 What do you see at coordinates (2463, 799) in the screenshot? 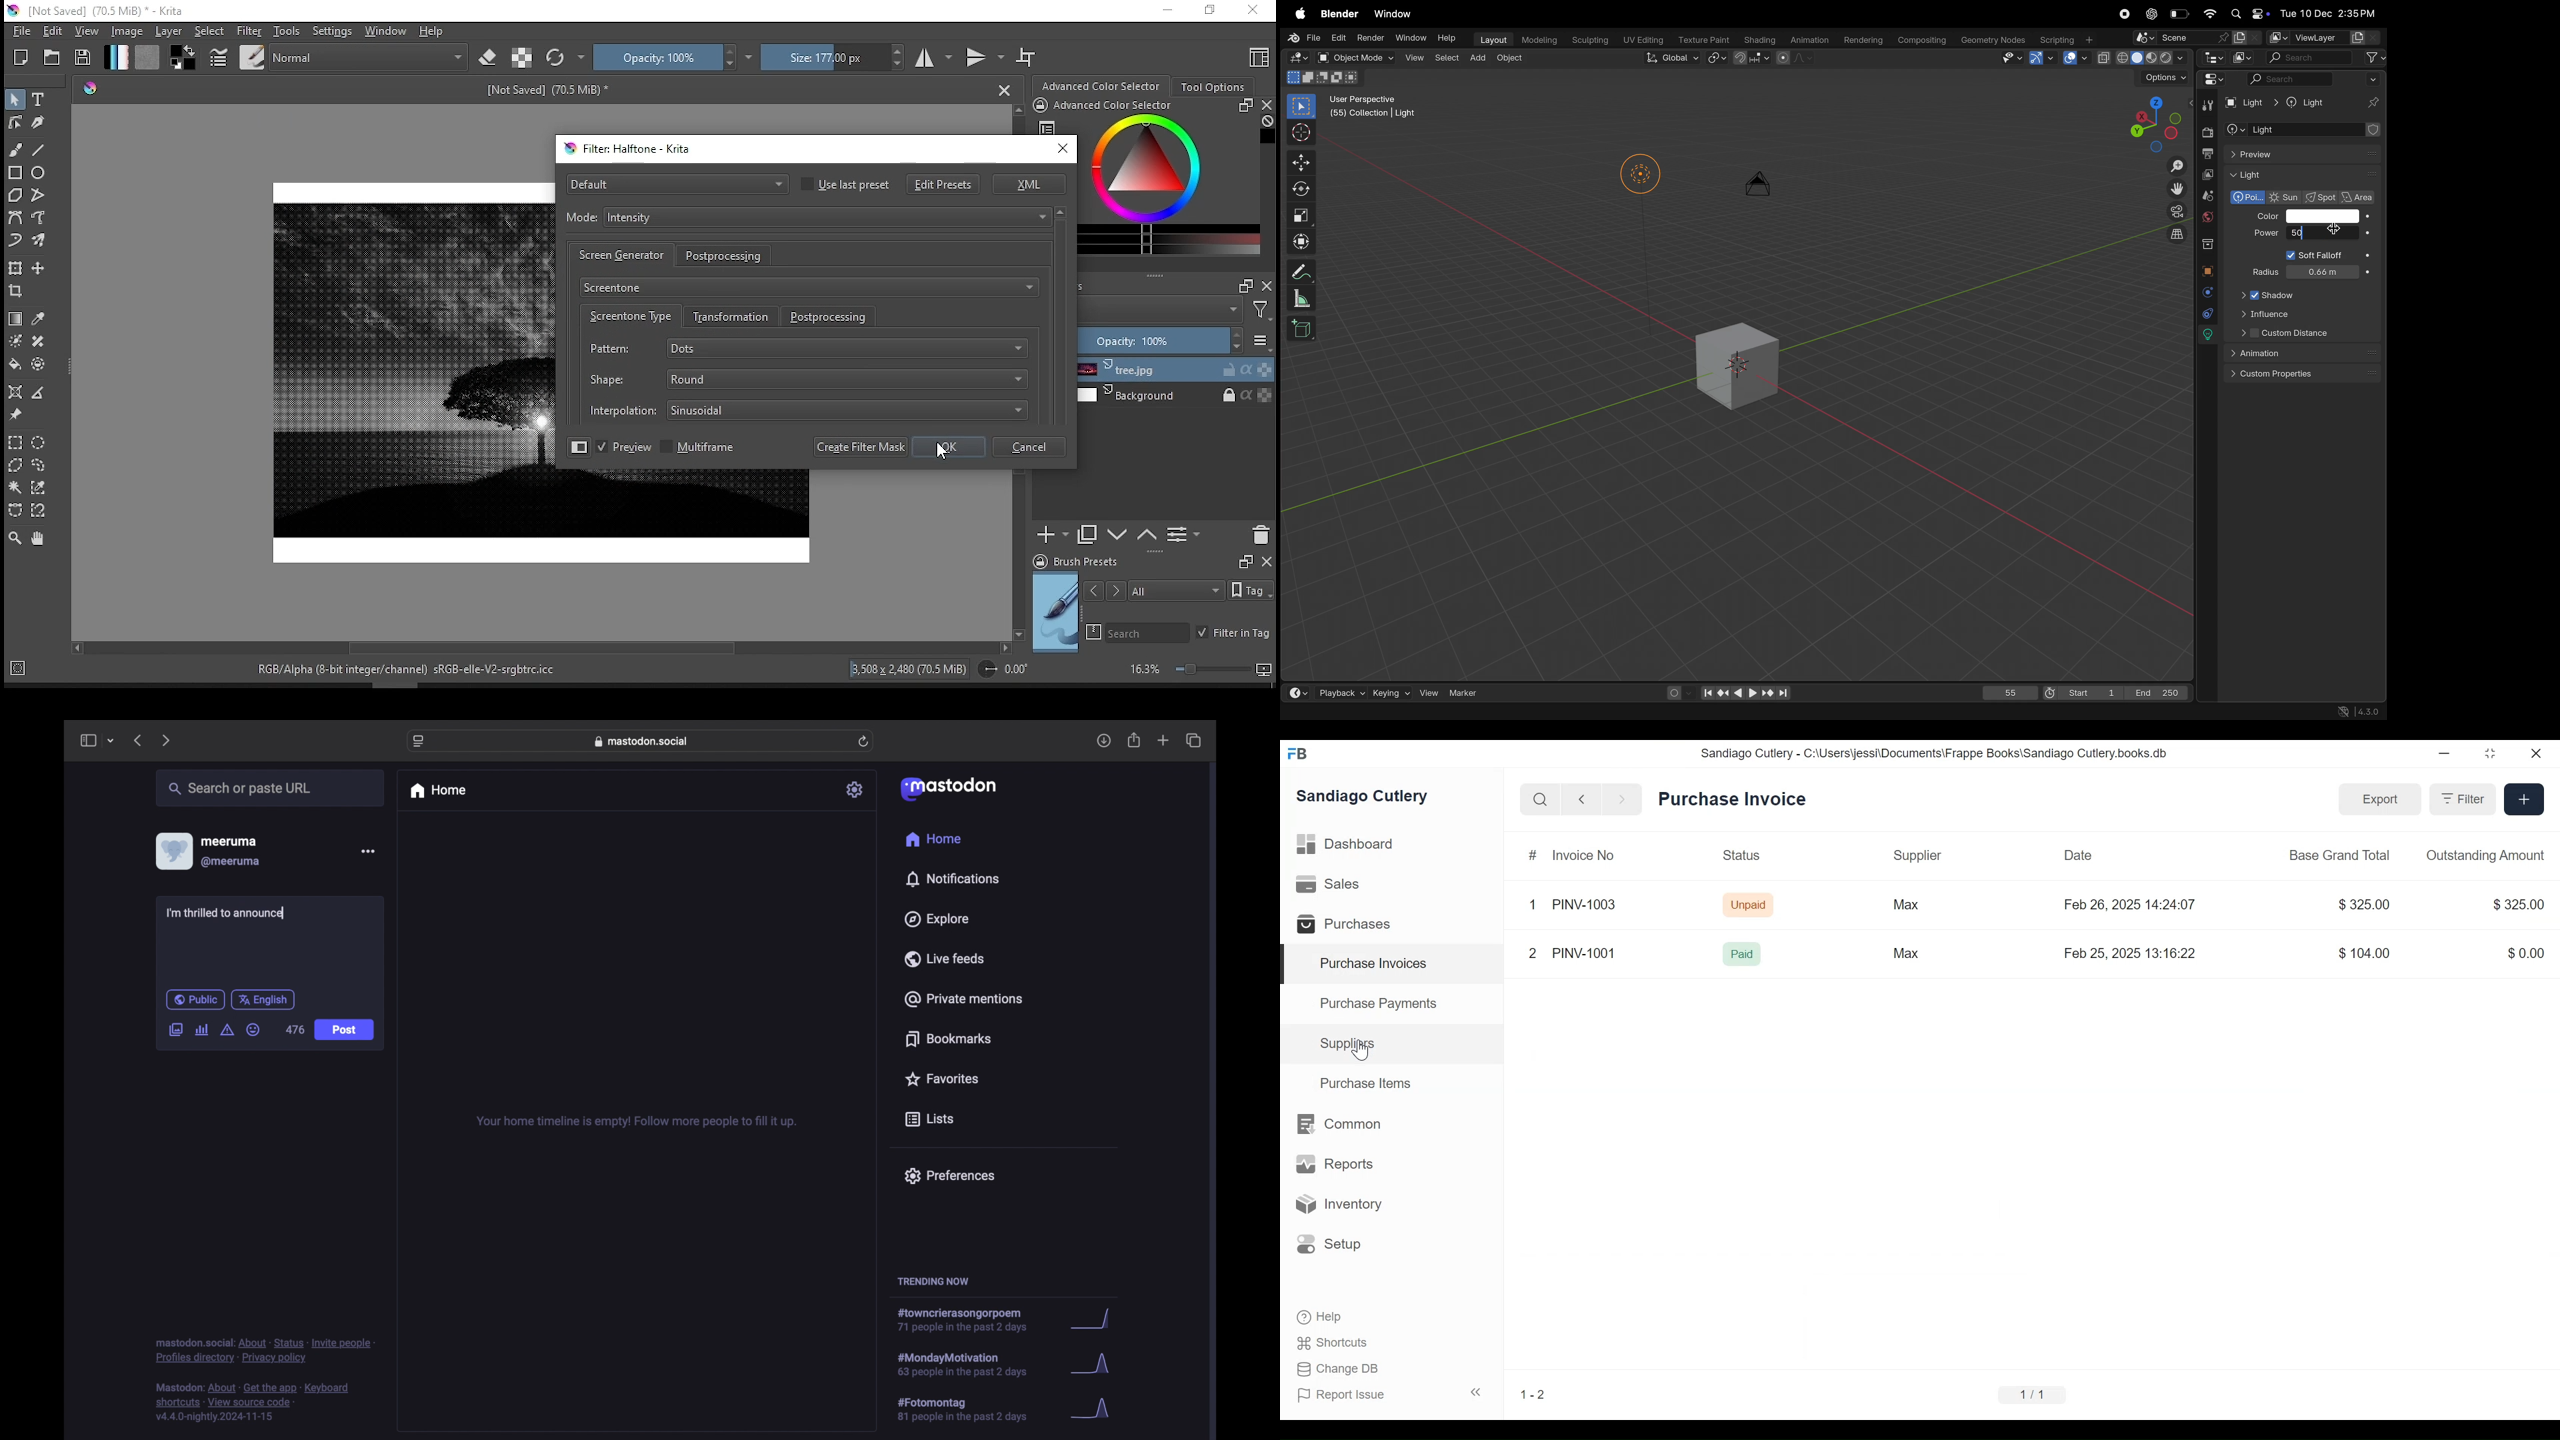
I see `Filter` at bounding box center [2463, 799].